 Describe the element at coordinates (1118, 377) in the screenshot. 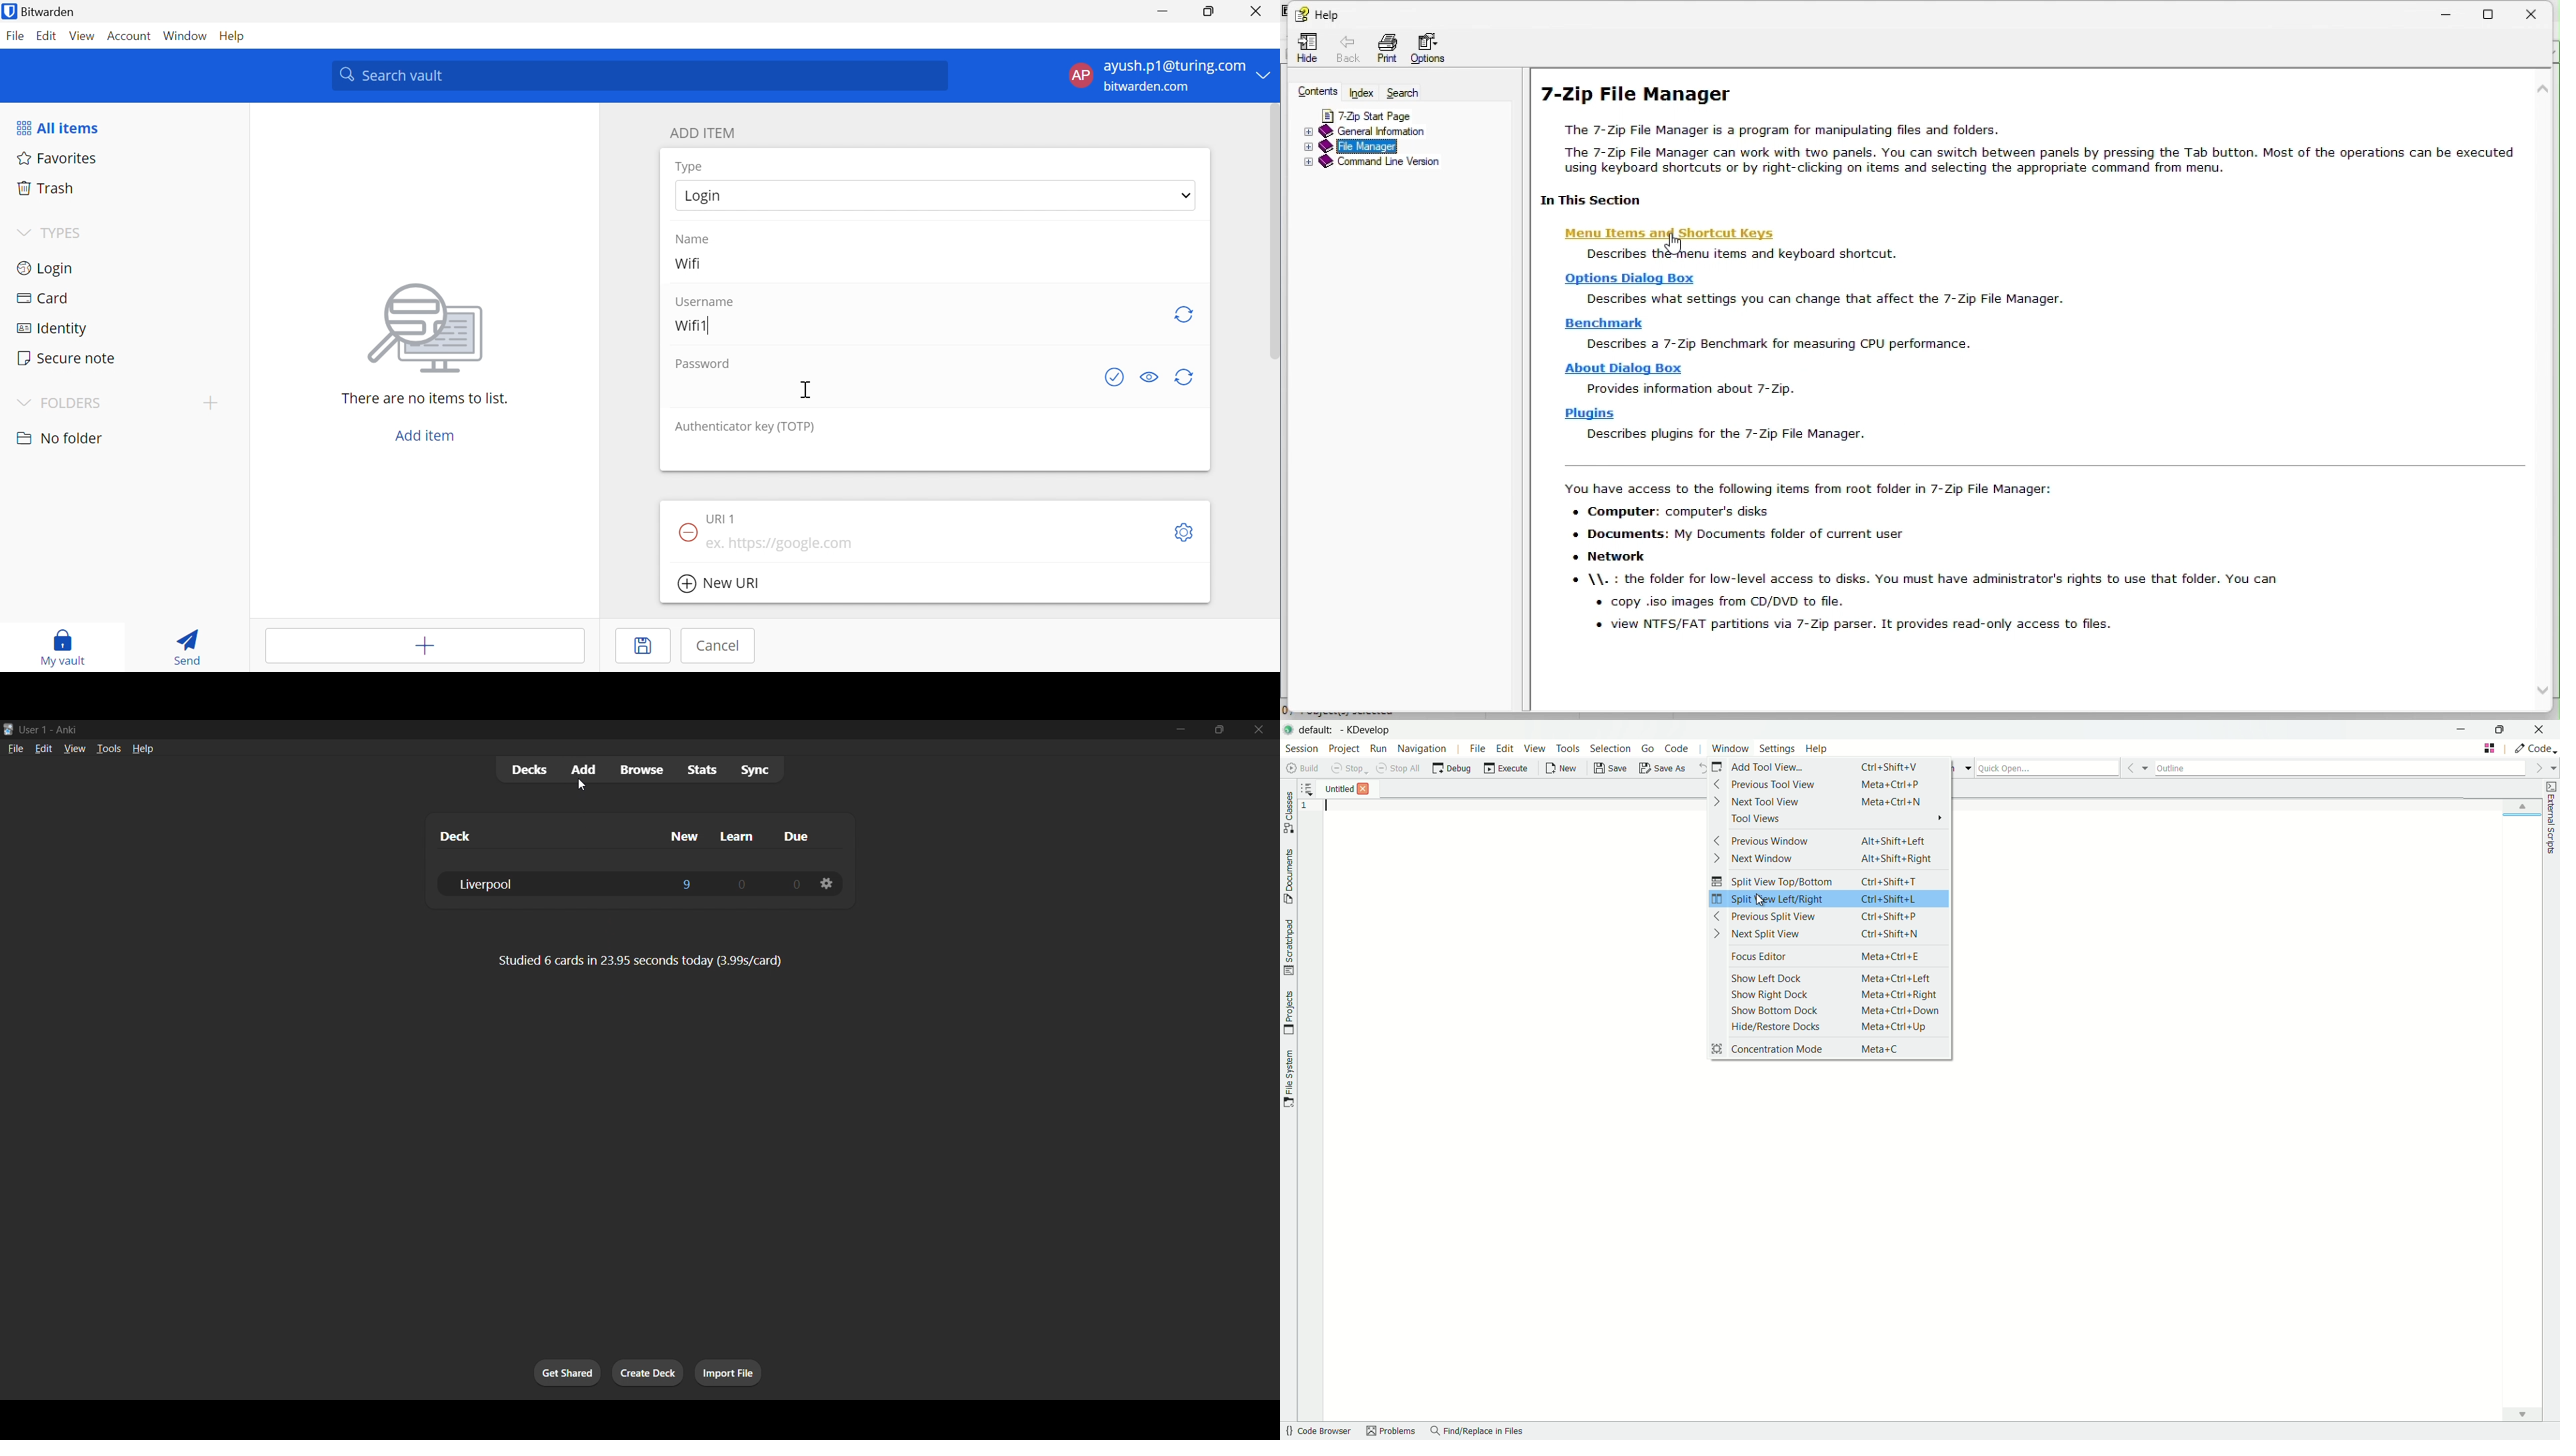

I see `Check if password has been exposed` at that location.